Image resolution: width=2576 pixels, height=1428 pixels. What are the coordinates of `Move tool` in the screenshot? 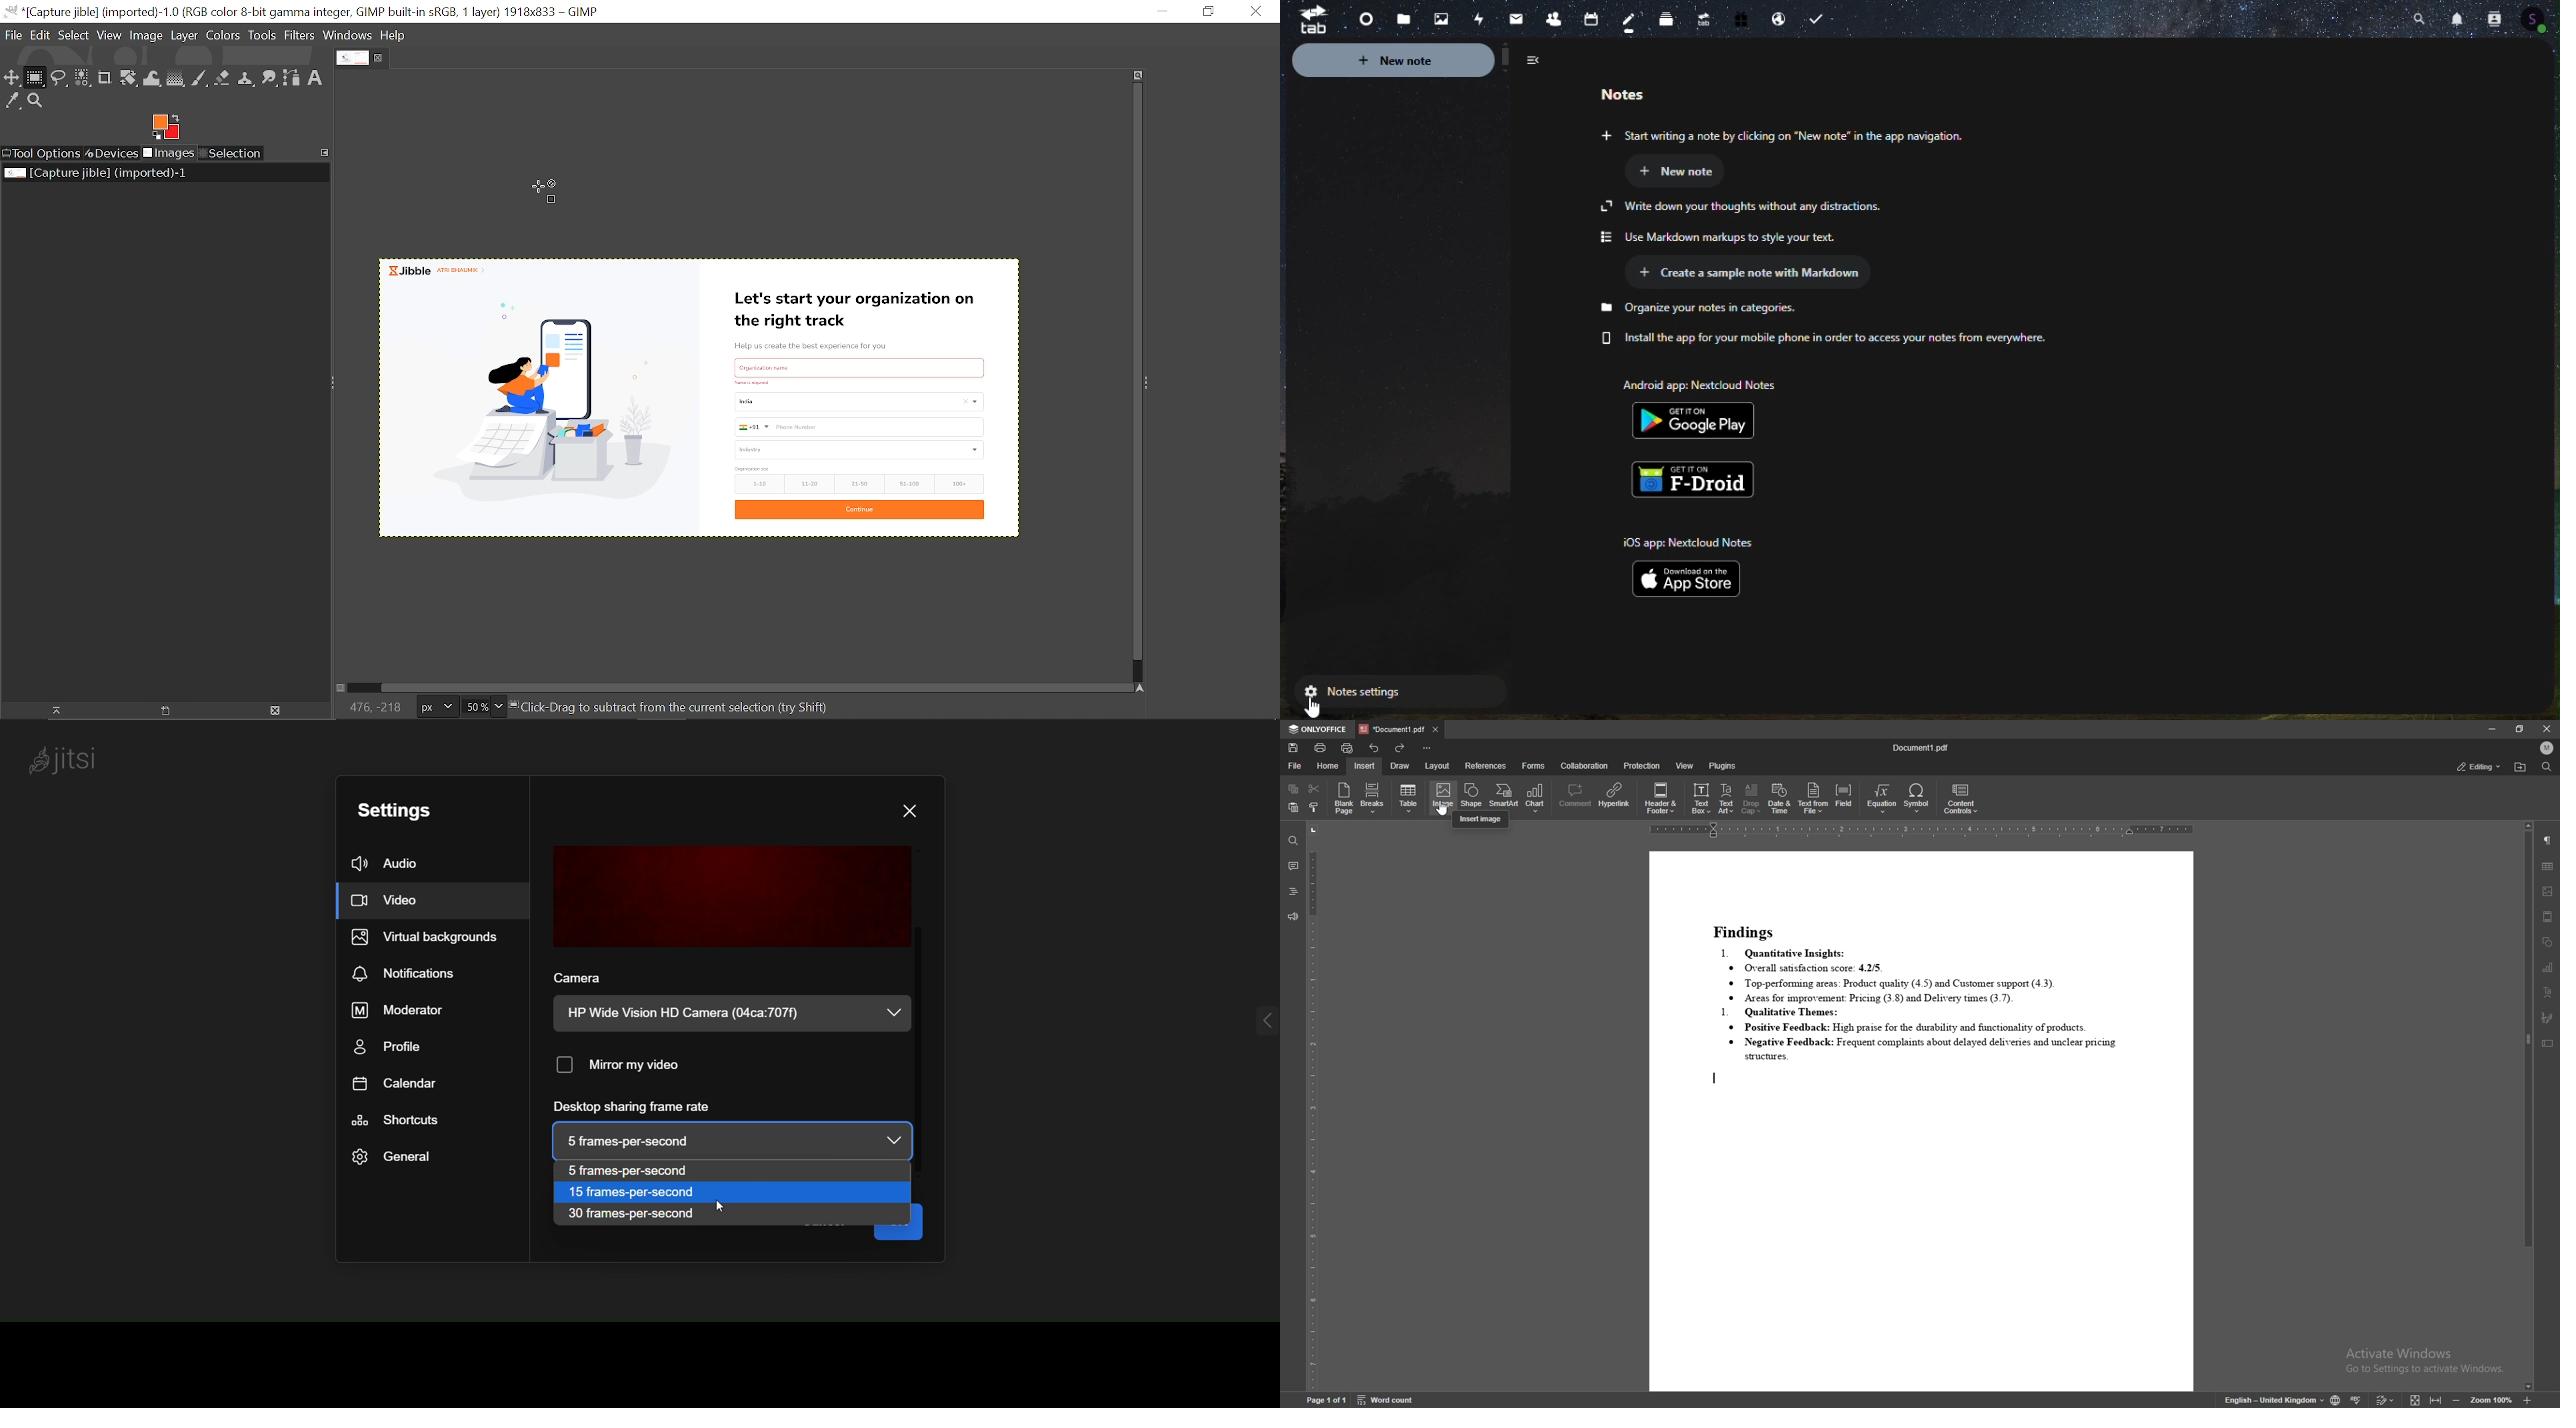 It's located at (13, 79).